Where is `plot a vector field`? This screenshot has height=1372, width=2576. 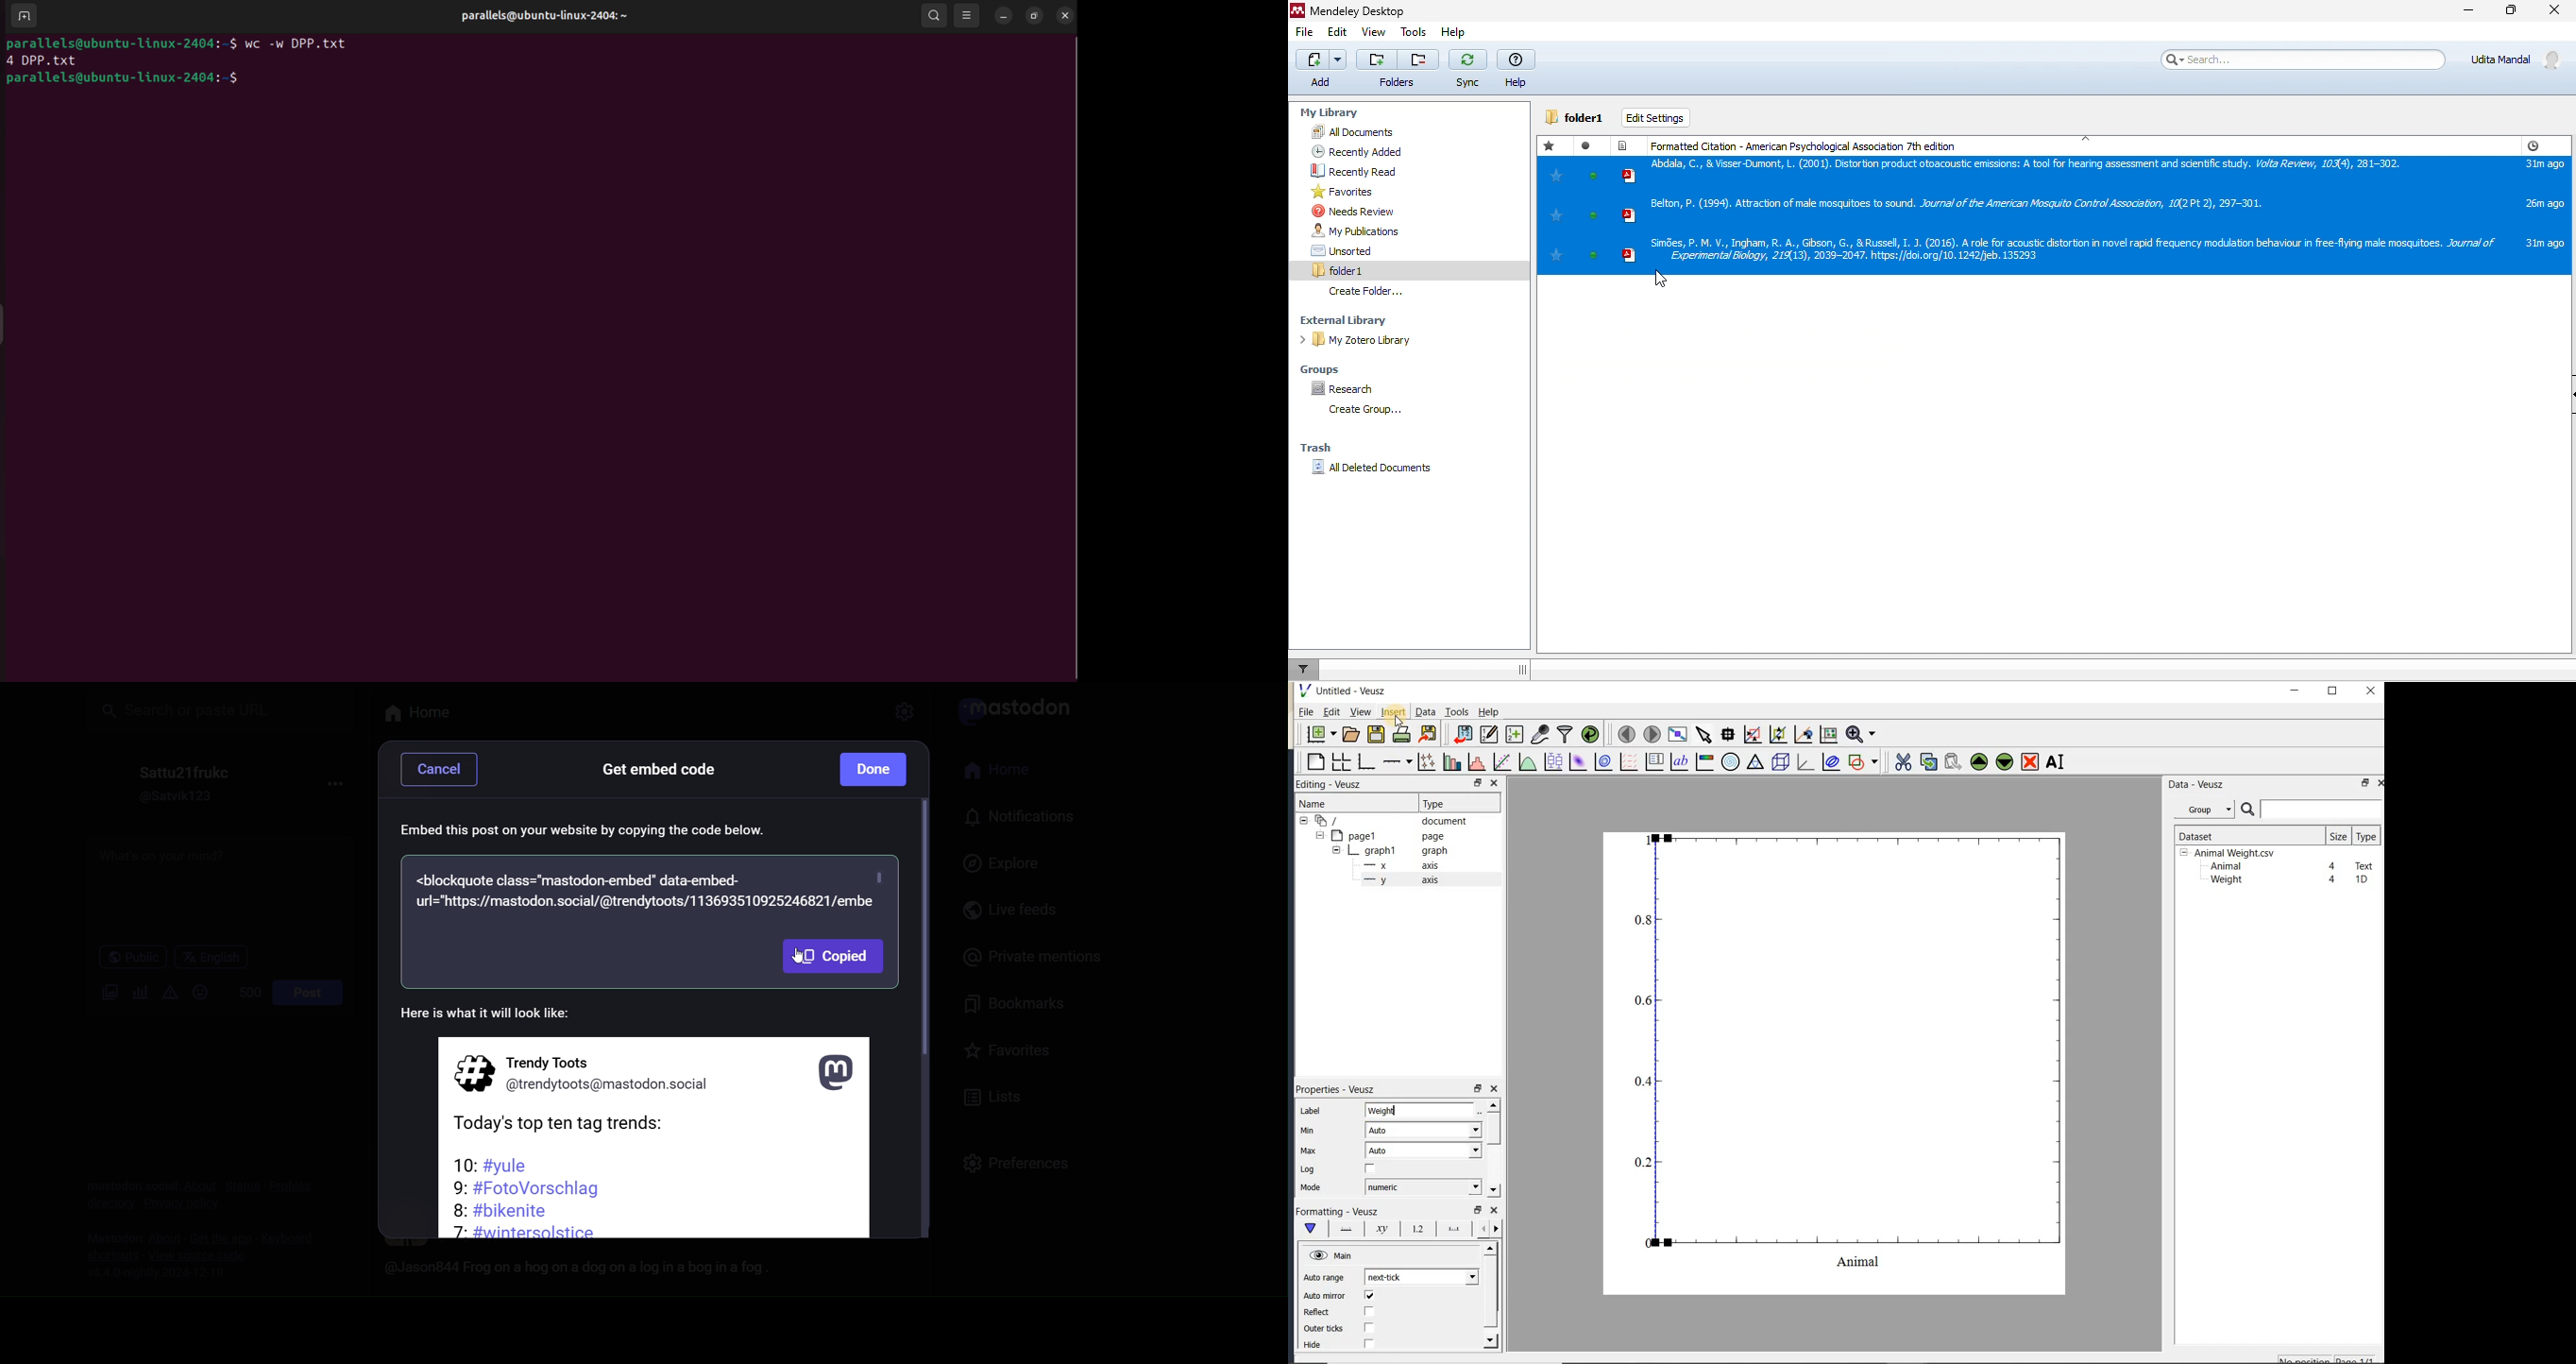
plot a vector field is located at coordinates (1627, 762).